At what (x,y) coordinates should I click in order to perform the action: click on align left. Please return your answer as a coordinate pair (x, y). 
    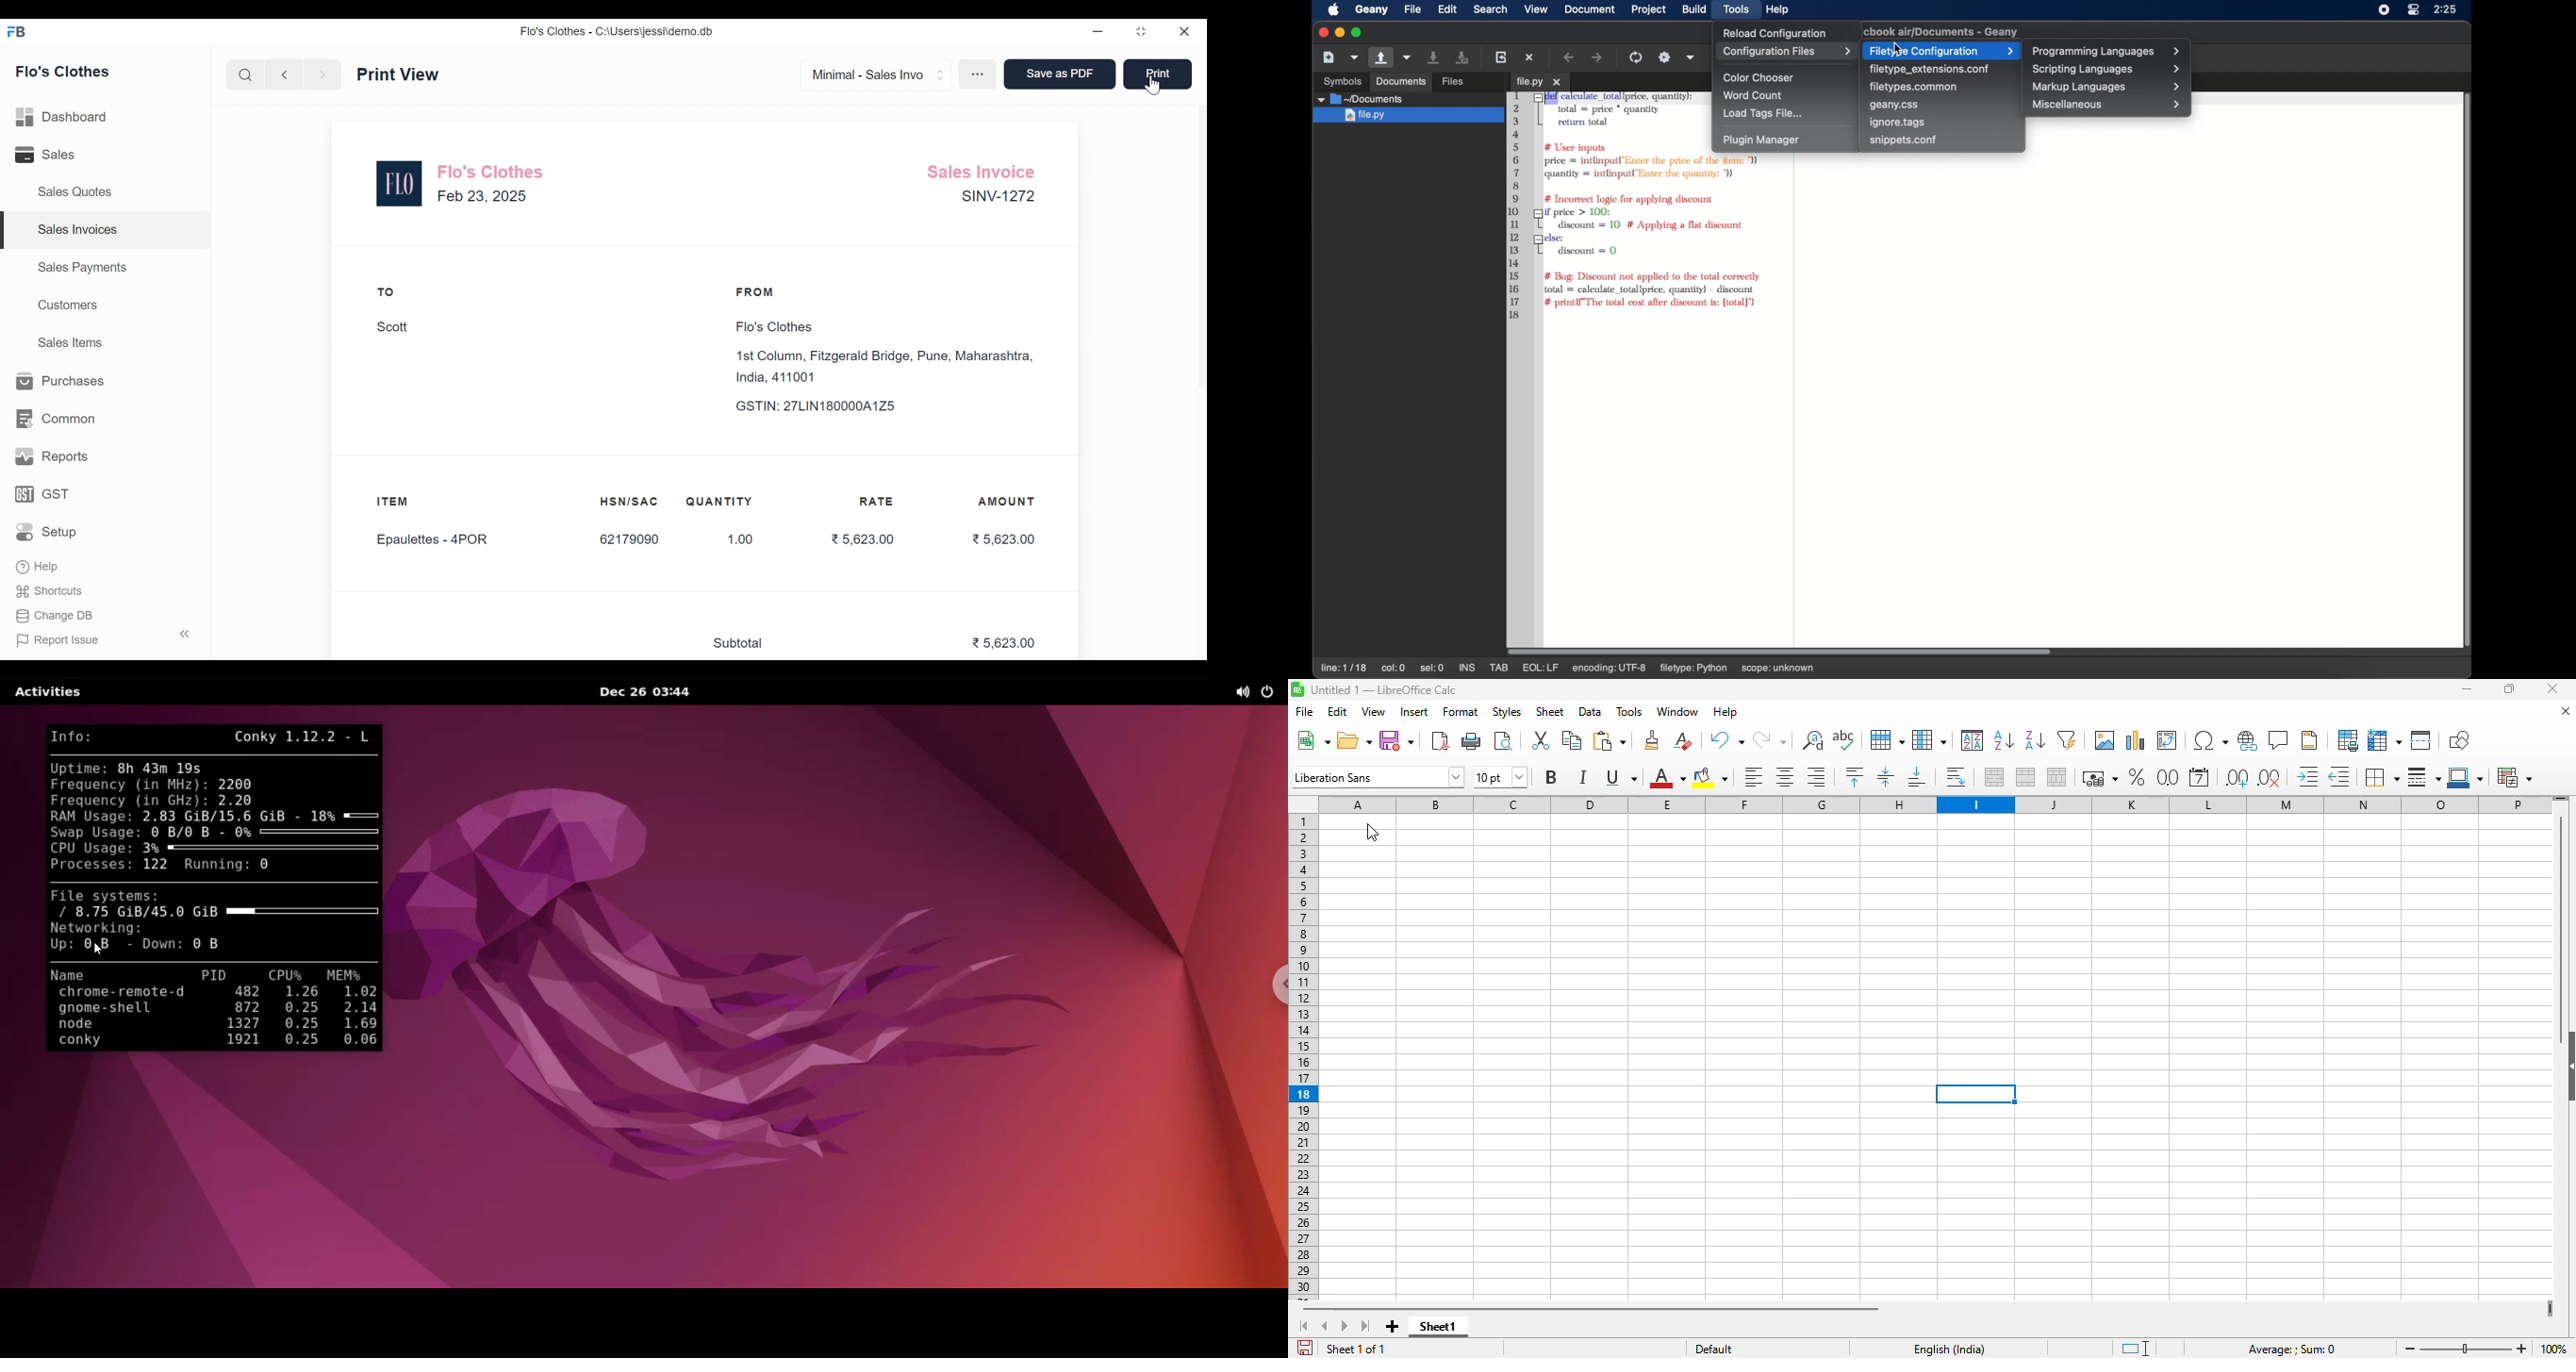
    Looking at the image, I should click on (1753, 777).